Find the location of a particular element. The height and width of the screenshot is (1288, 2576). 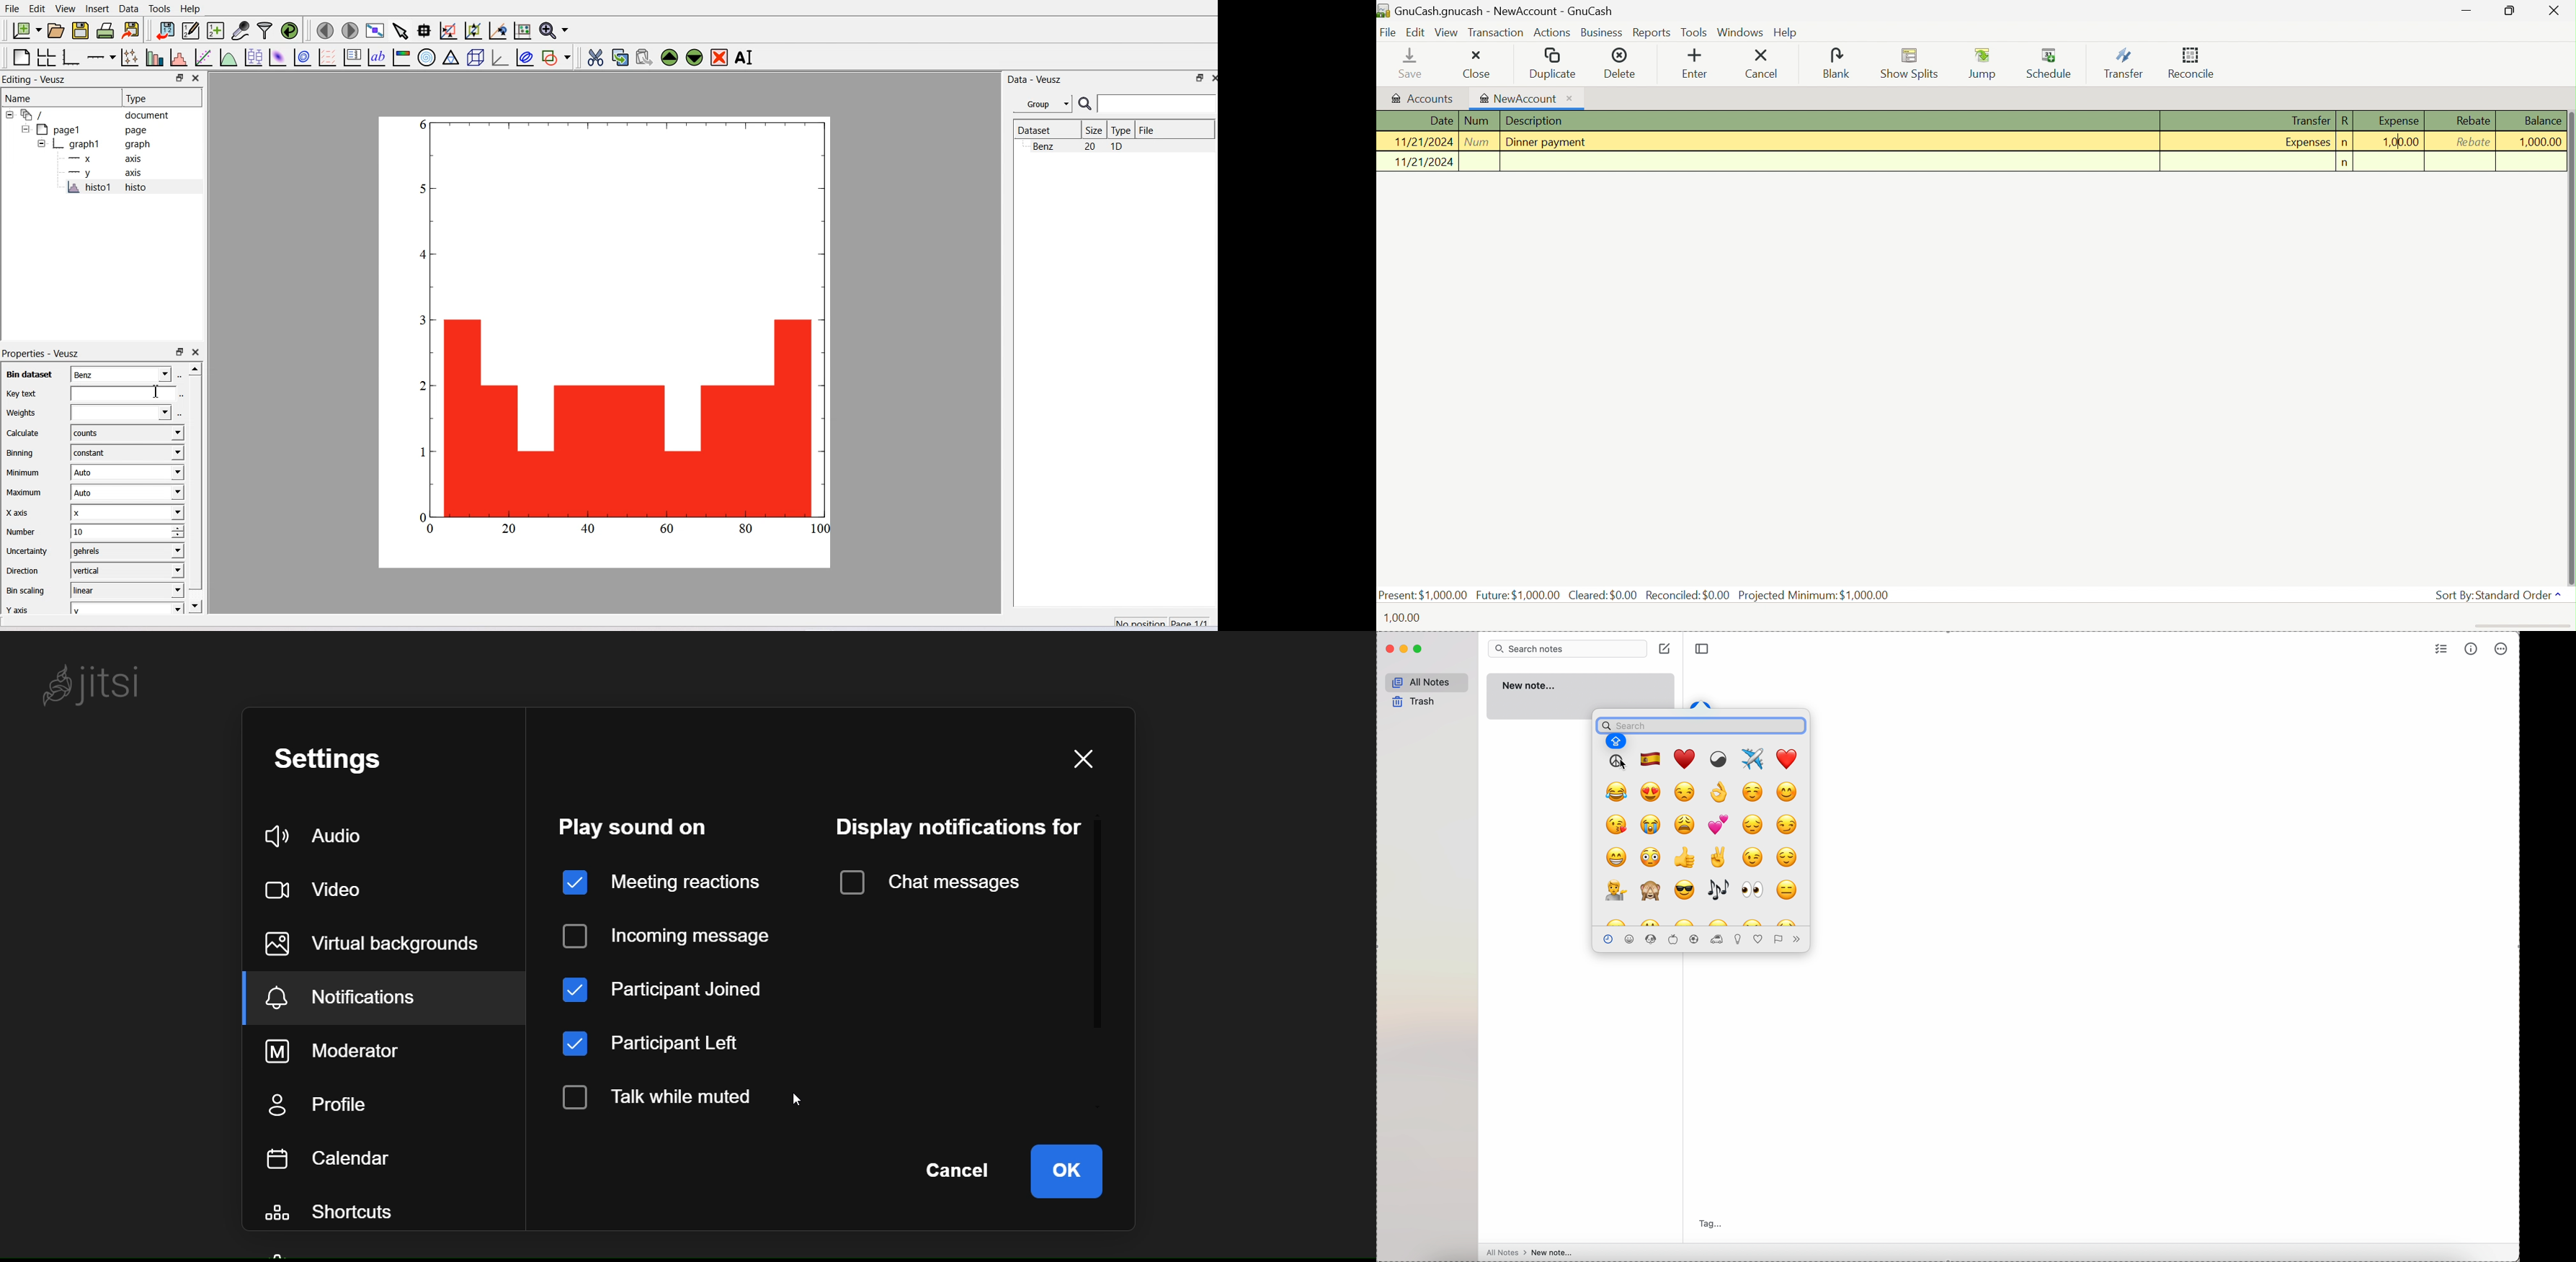

1,000.00 is located at coordinates (2539, 141).